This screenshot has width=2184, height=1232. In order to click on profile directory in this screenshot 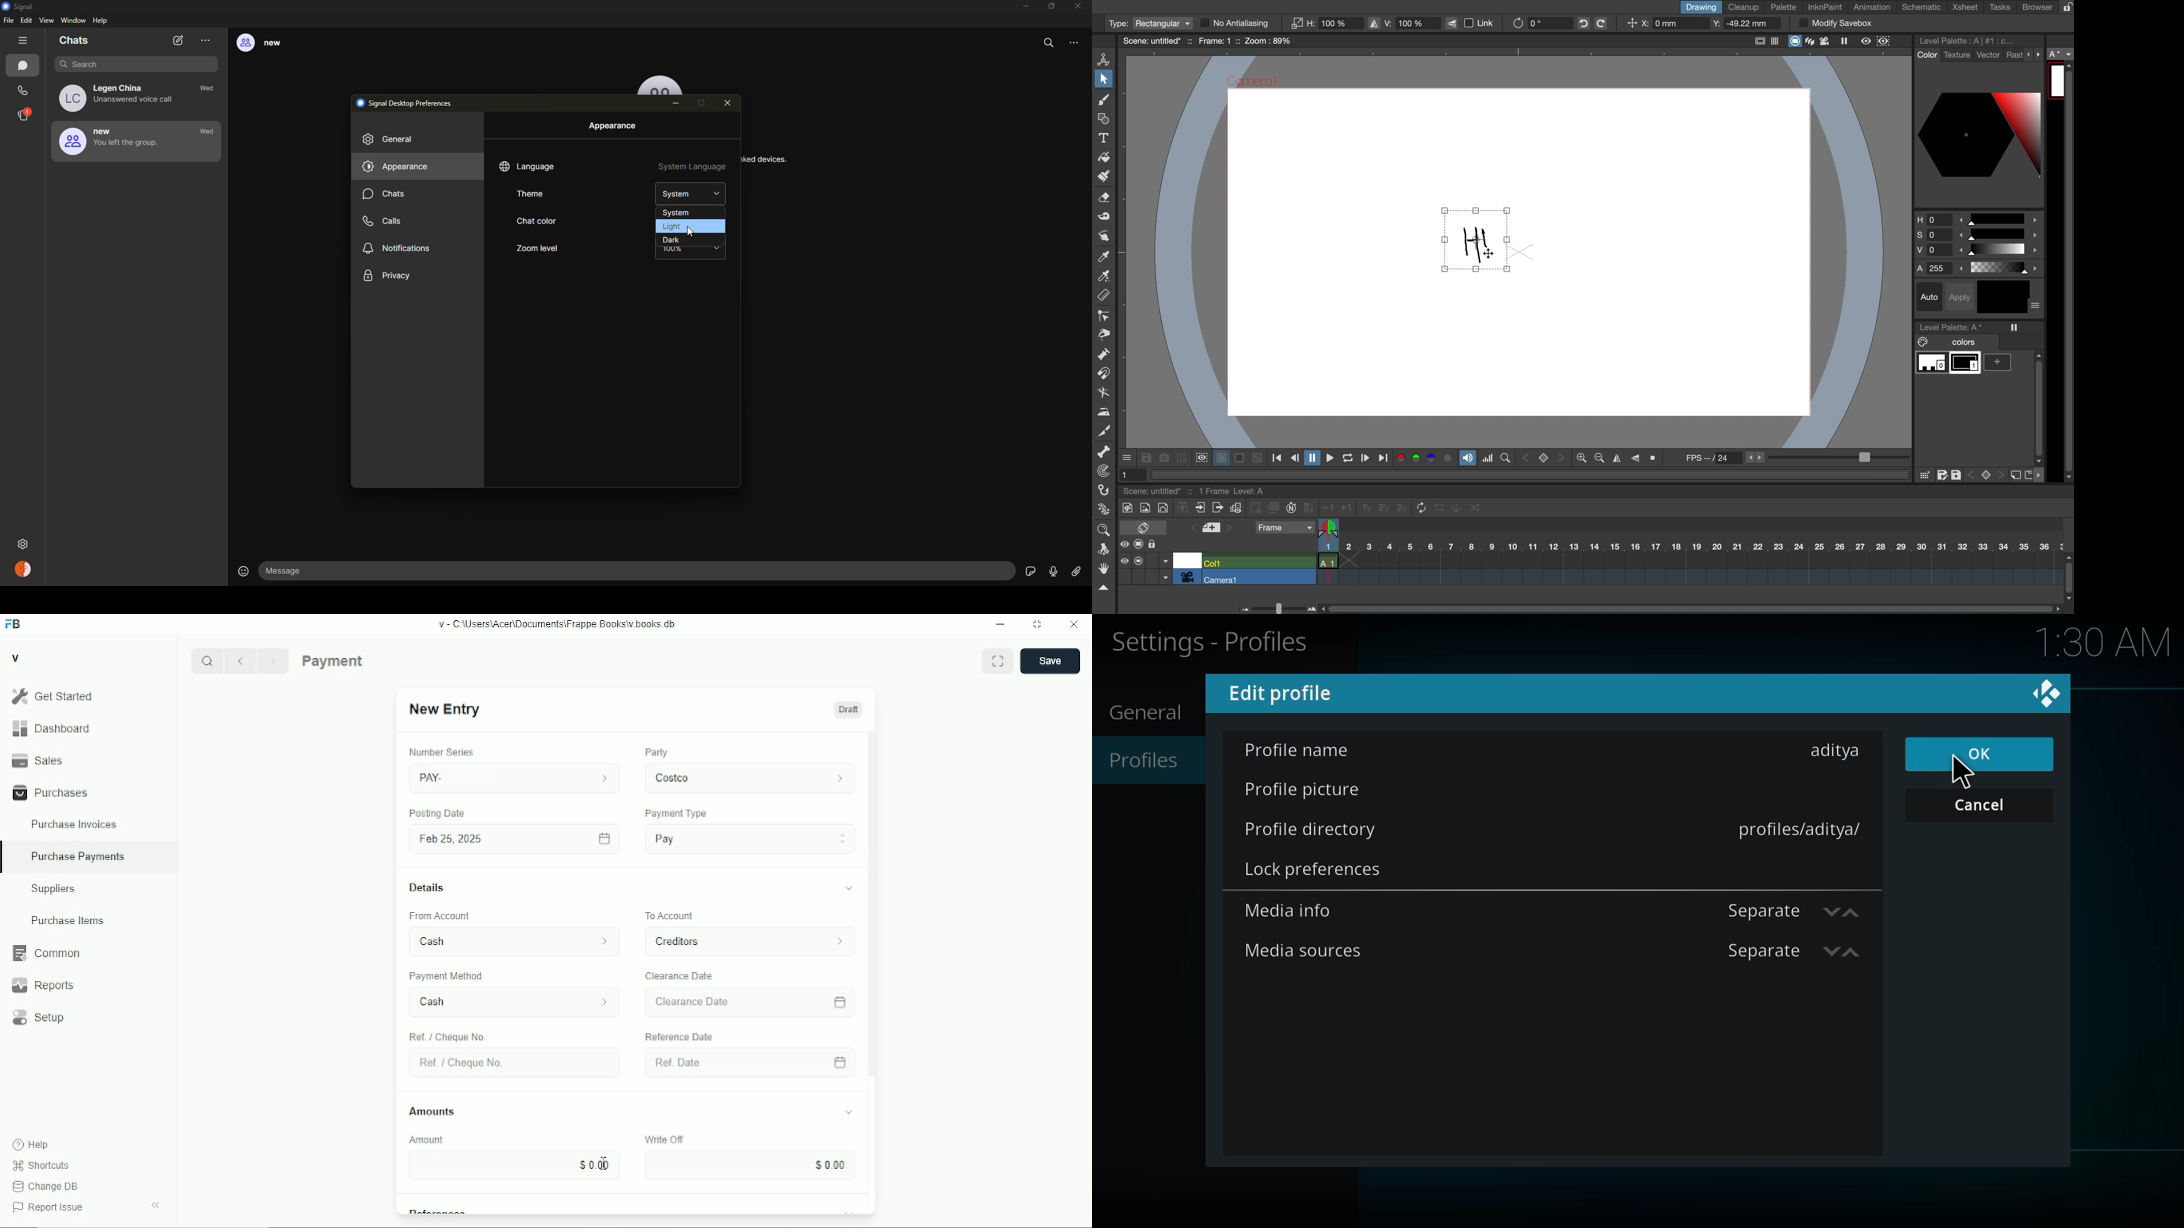, I will do `click(1316, 827)`.